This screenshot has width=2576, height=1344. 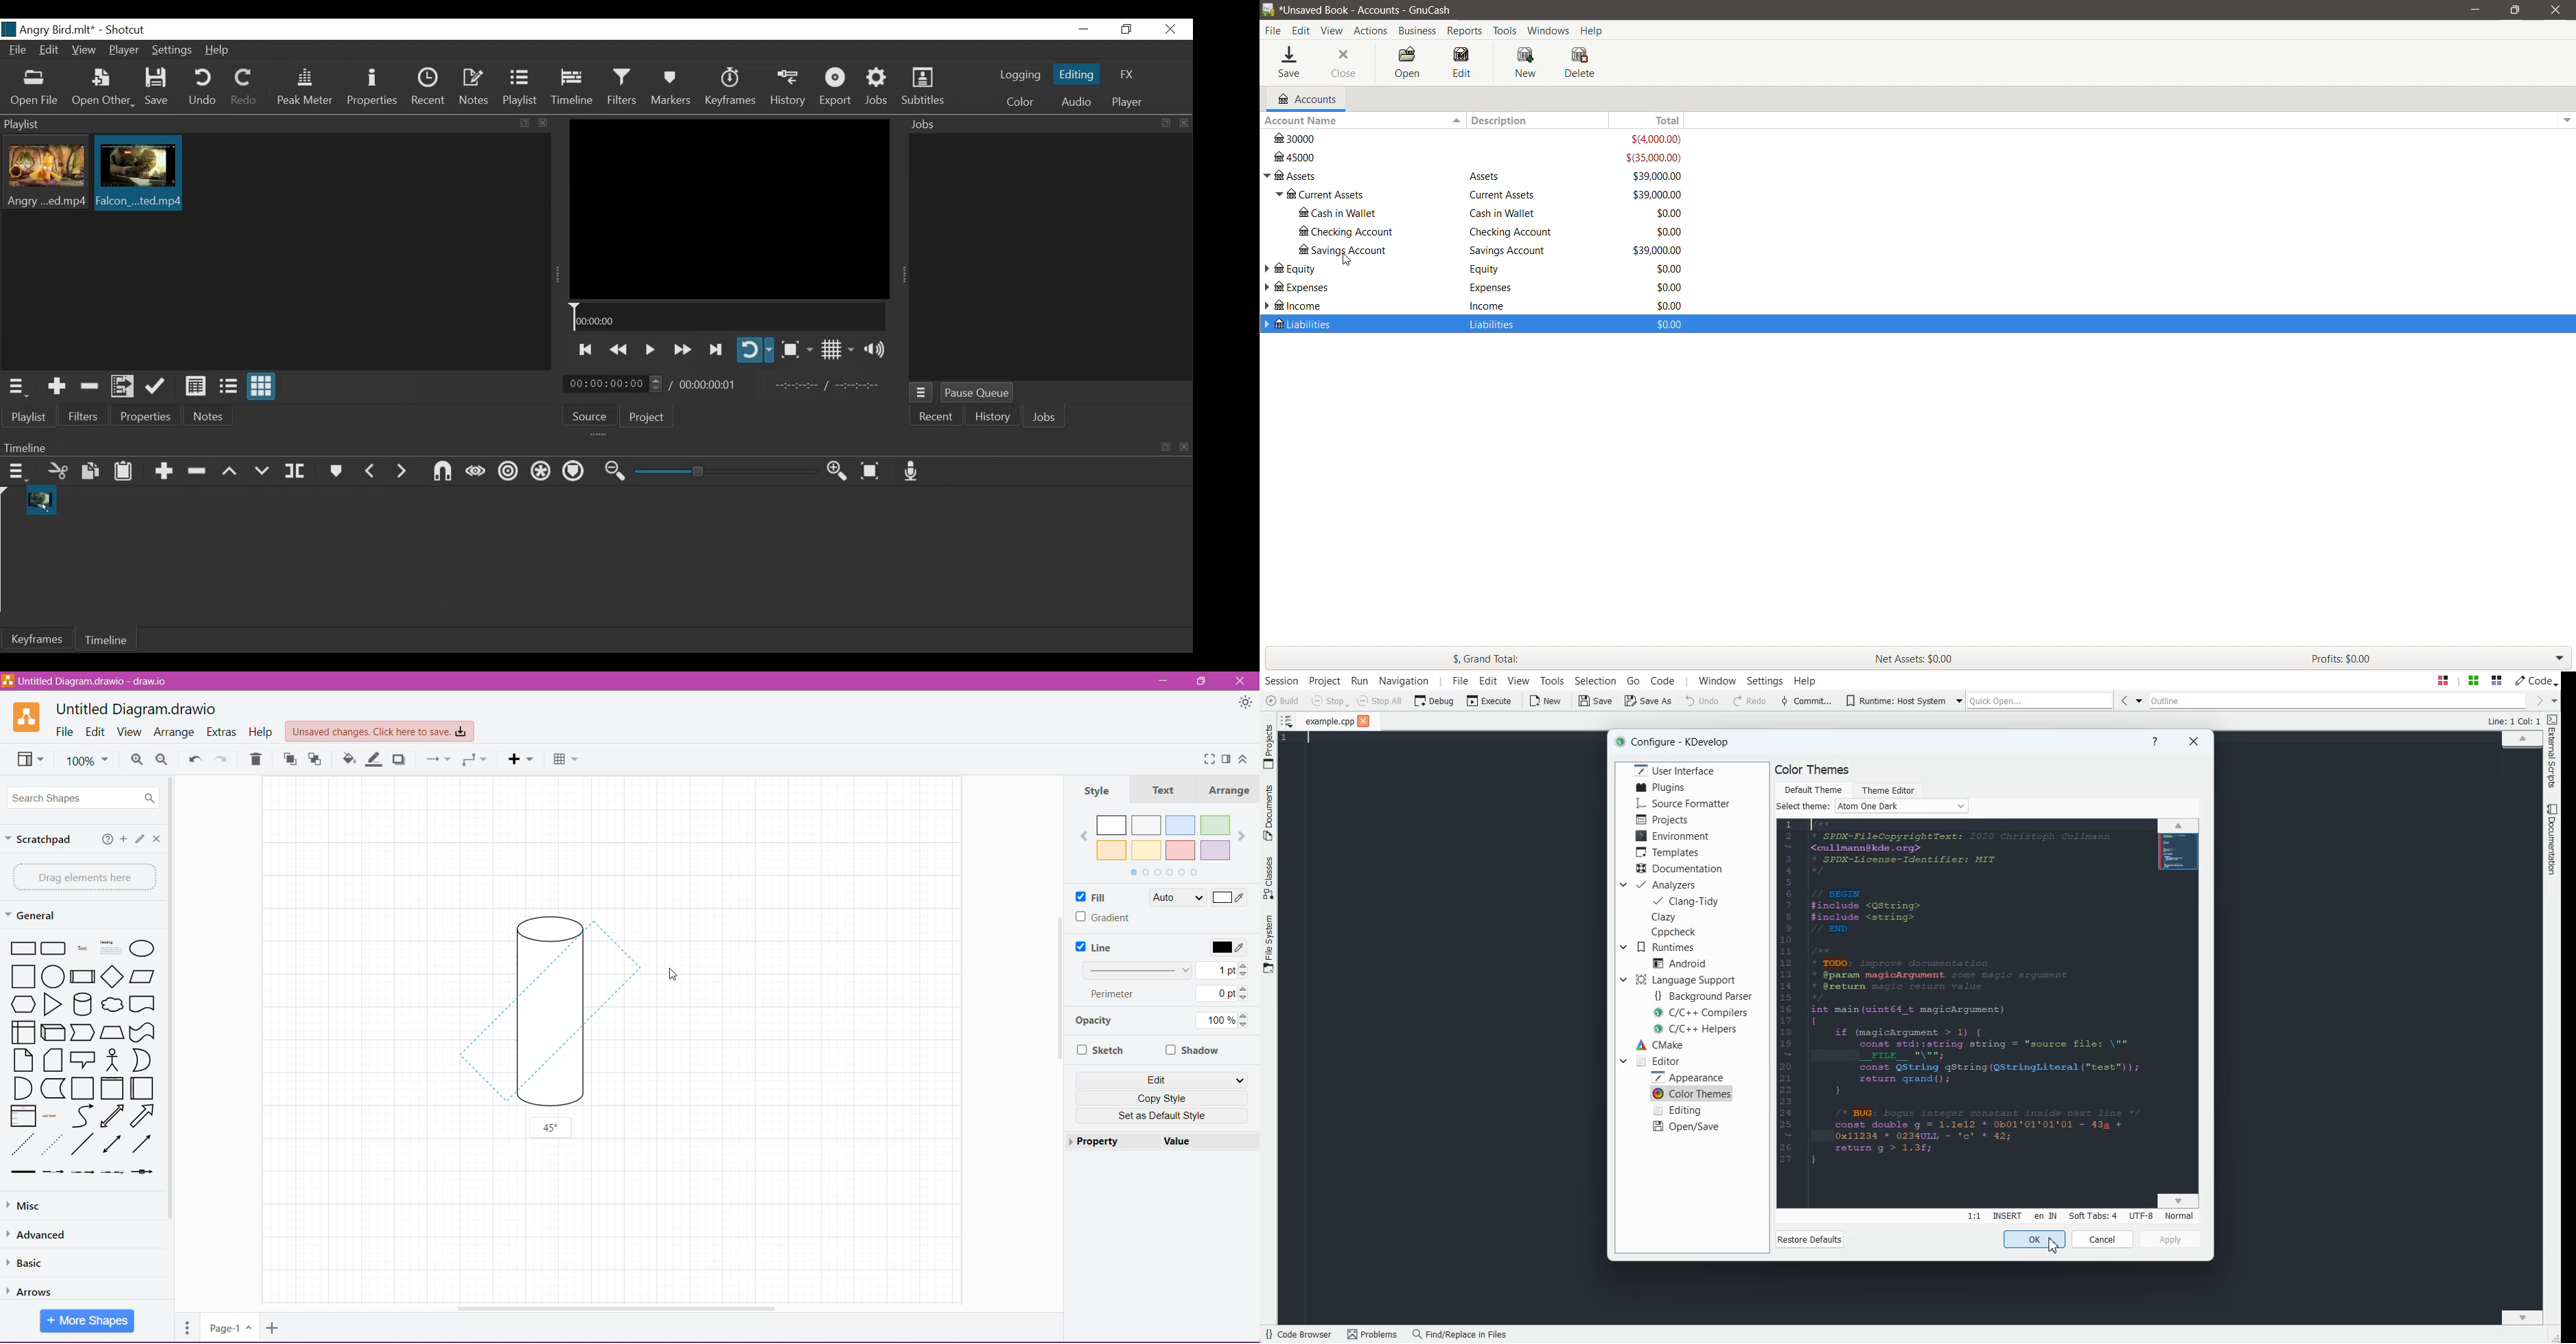 I want to click on Markers, so click(x=335, y=471).